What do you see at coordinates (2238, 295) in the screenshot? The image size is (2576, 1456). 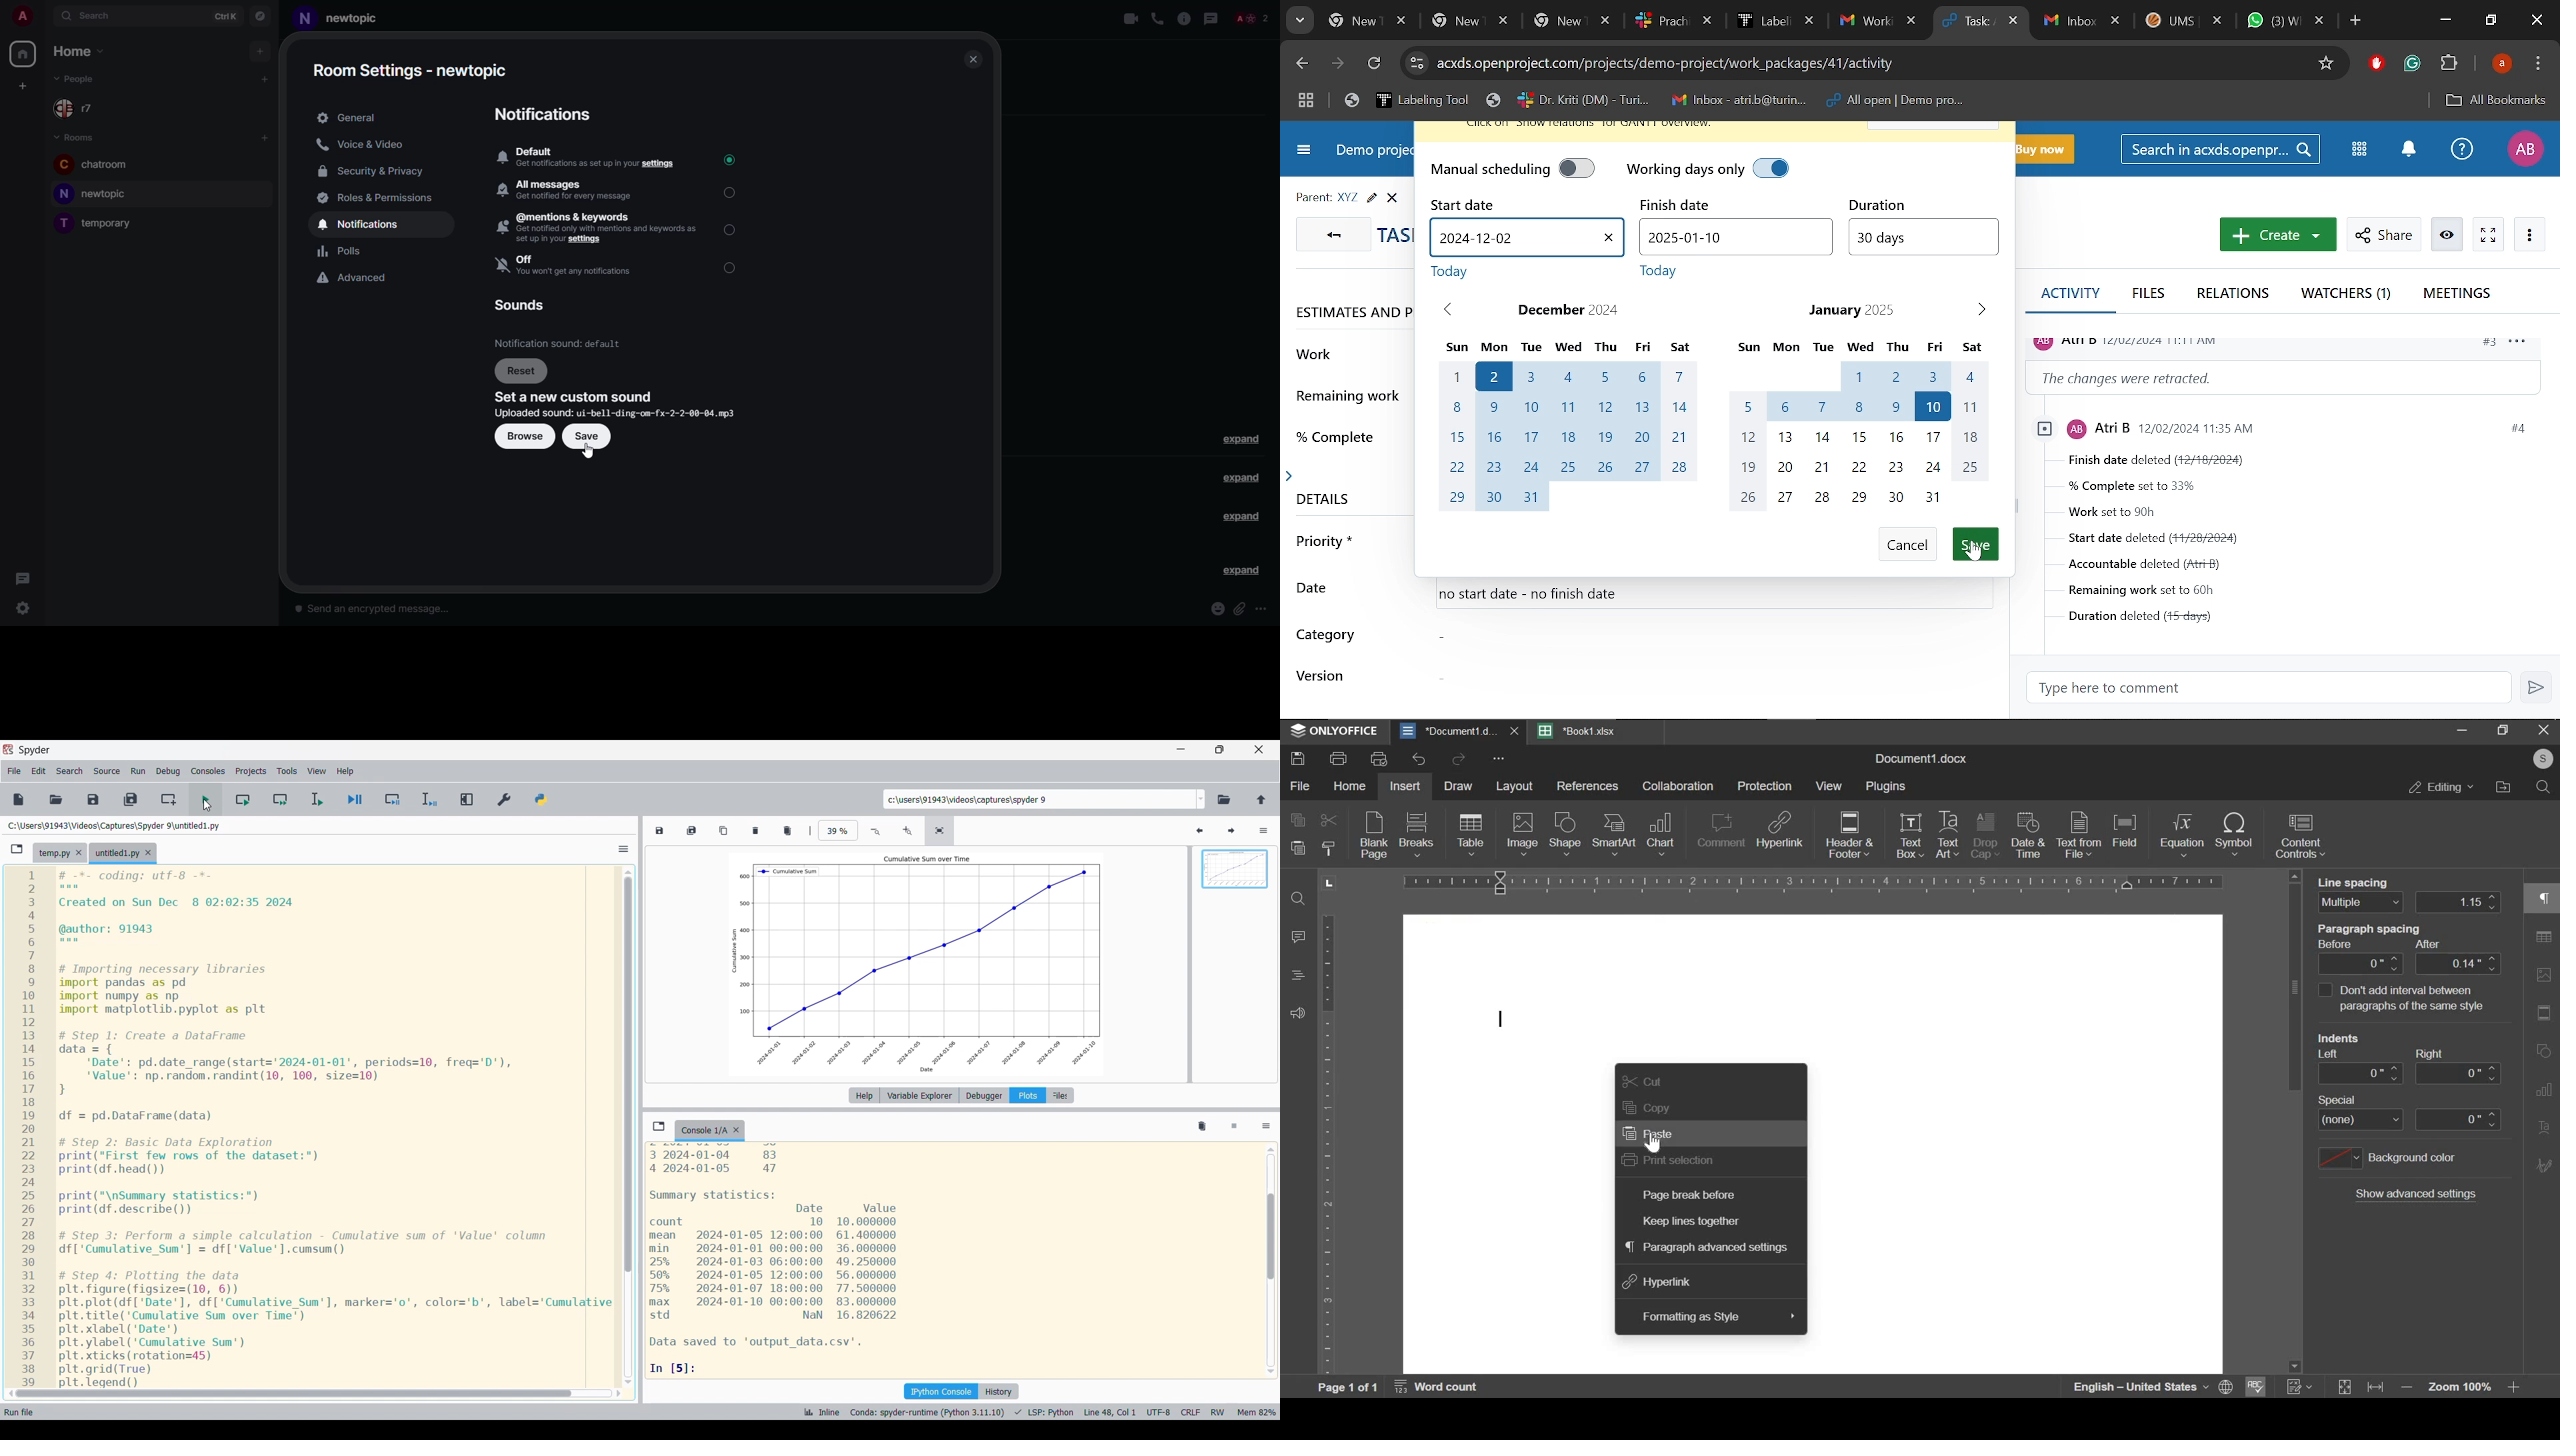 I see `Relations` at bounding box center [2238, 295].